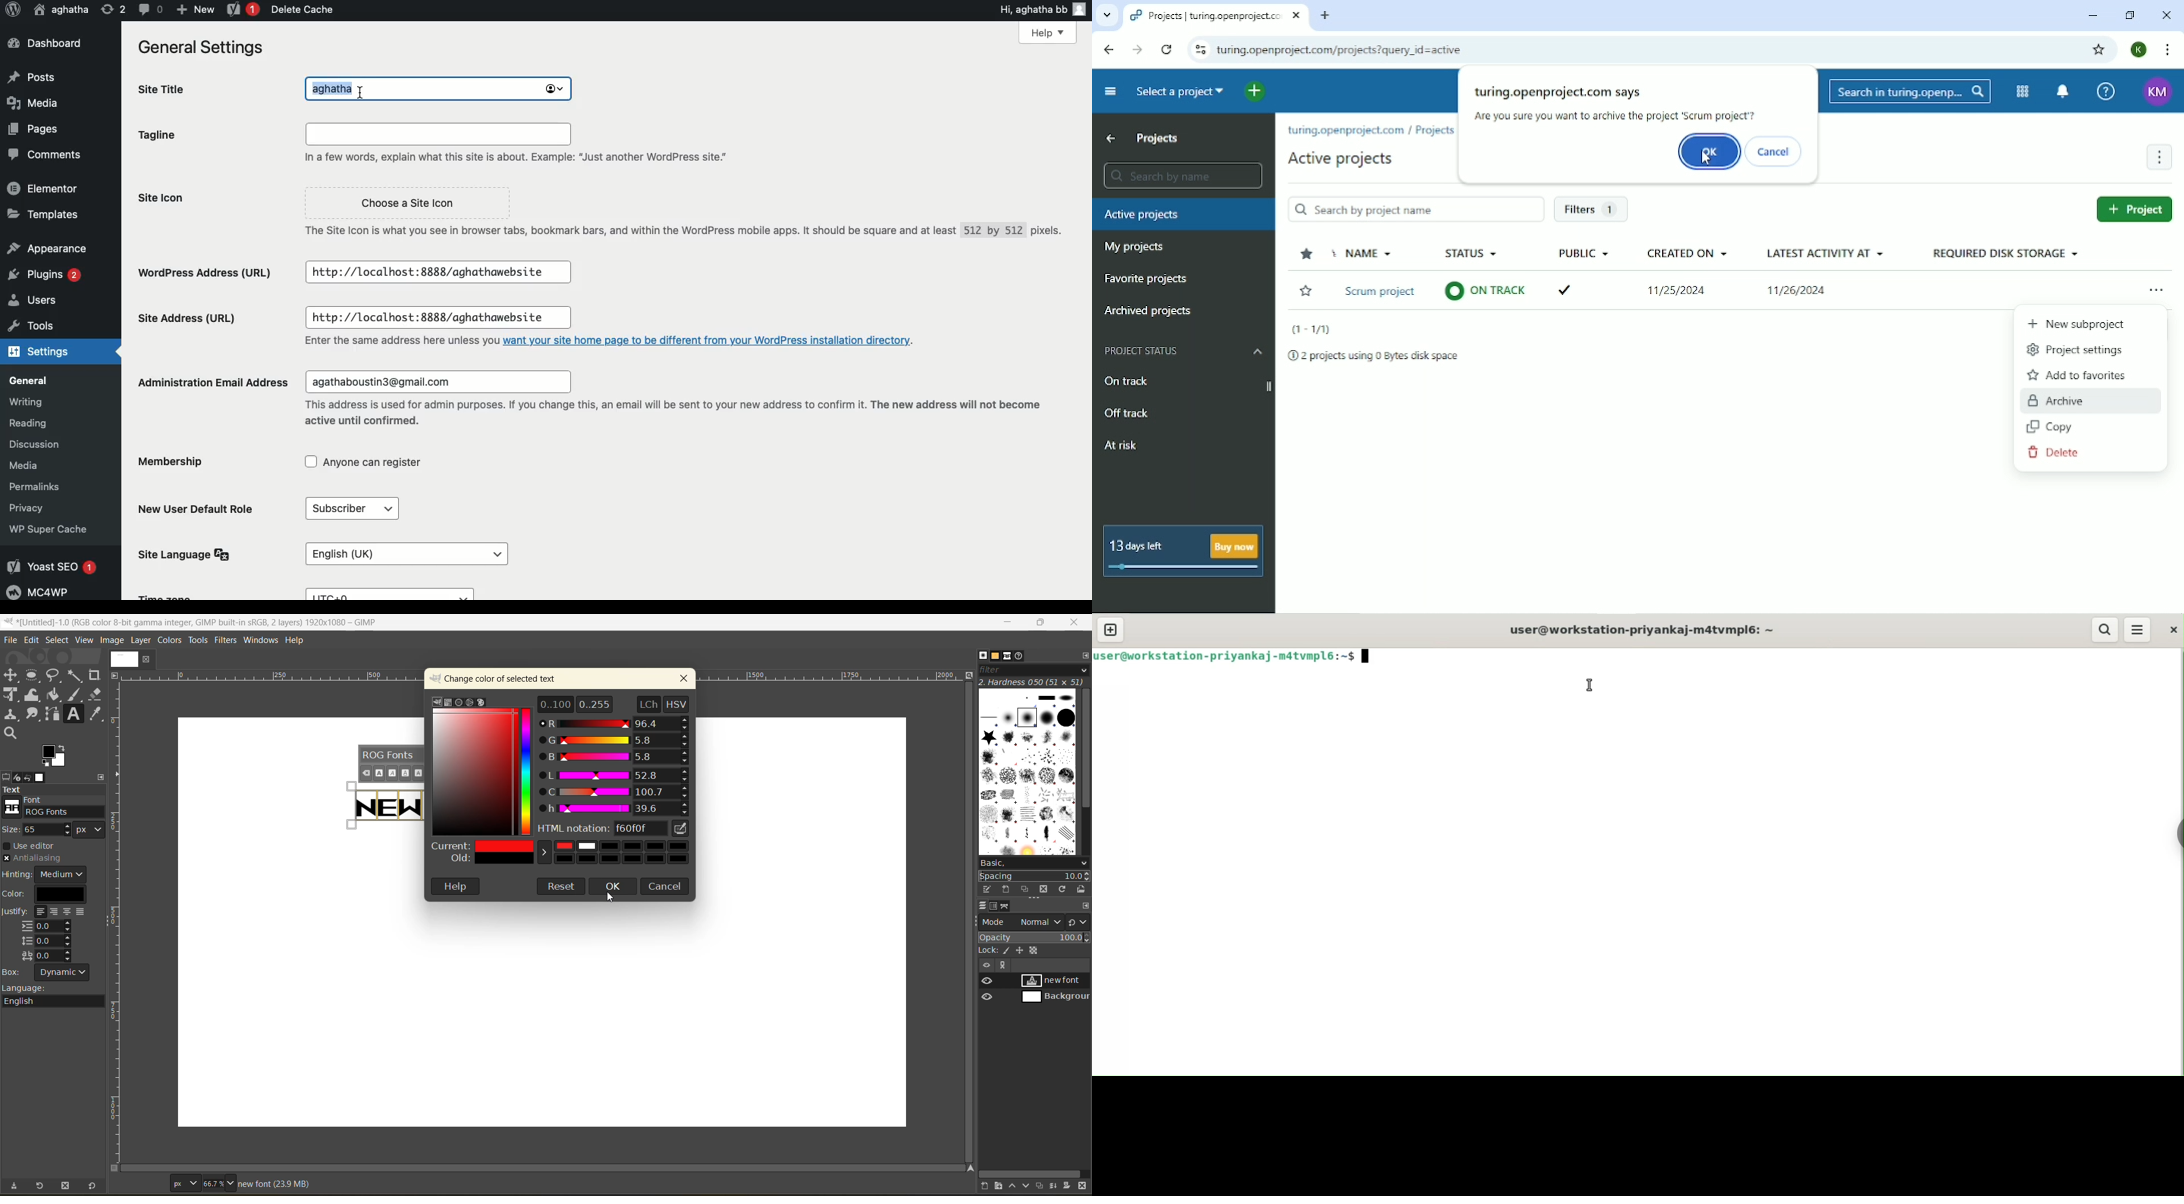 The height and width of the screenshot is (1204, 2184). What do you see at coordinates (48, 250) in the screenshot?
I see `Appearance` at bounding box center [48, 250].